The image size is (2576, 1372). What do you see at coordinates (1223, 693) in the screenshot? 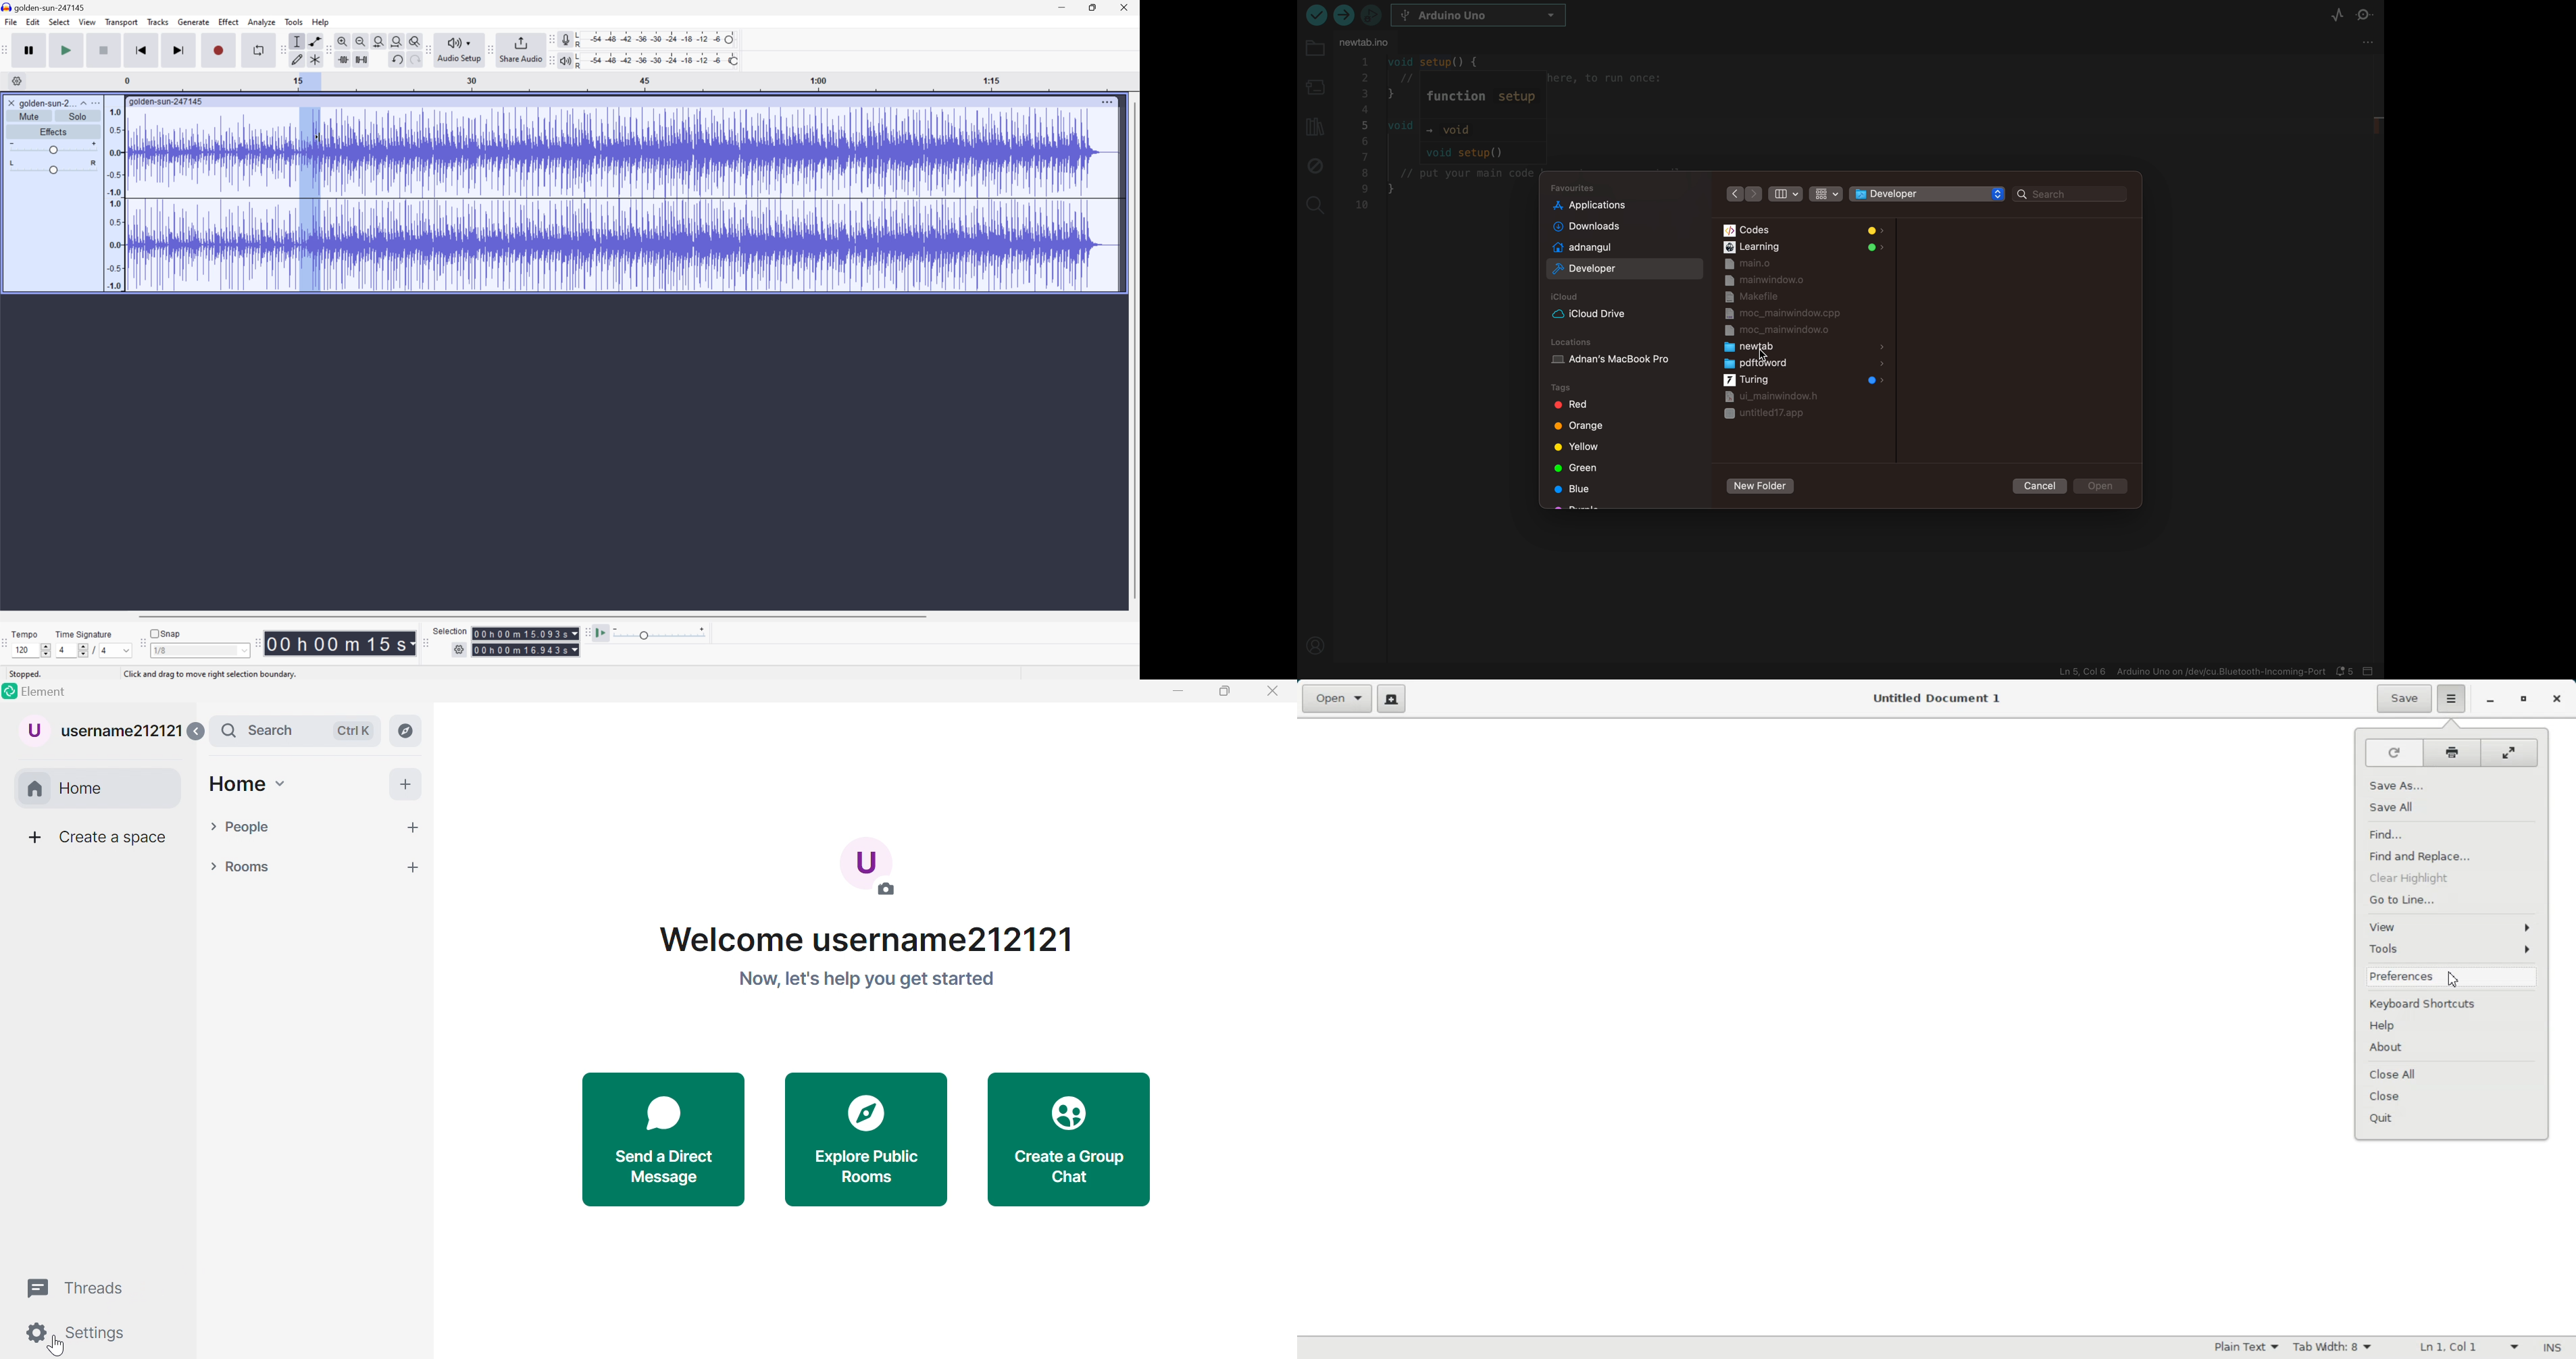
I see `Restore down` at bounding box center [1223, 693].